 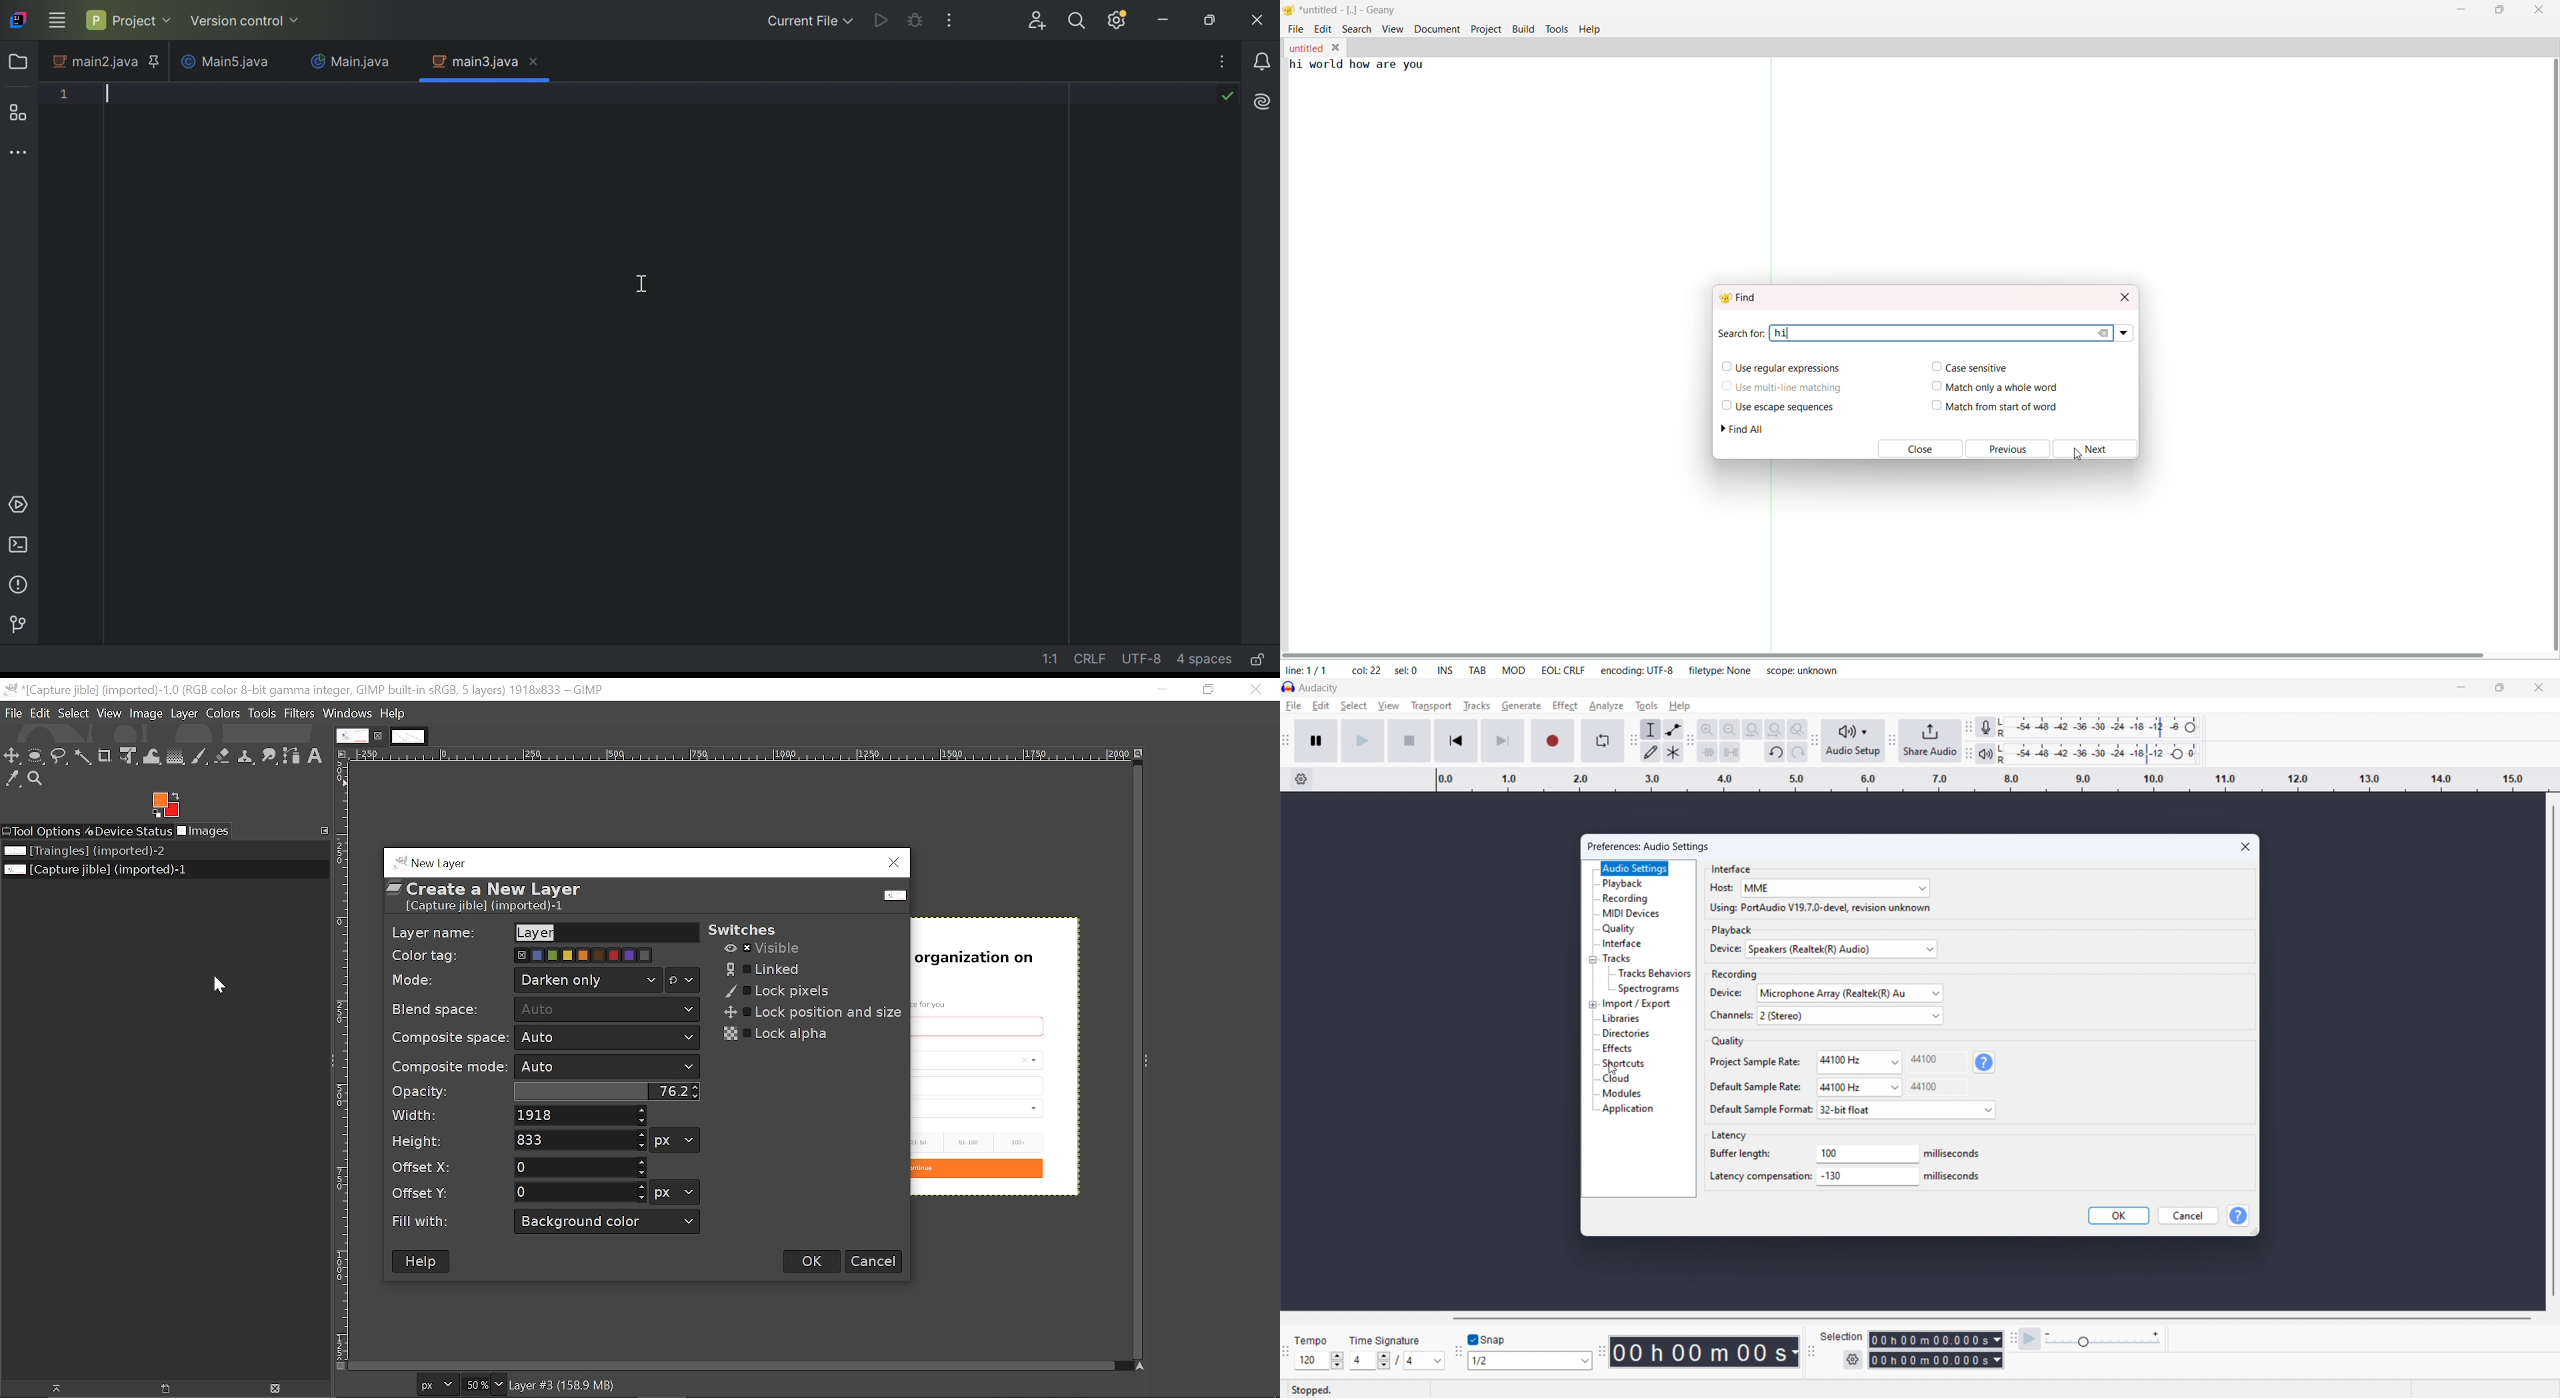 What do you see at coordinates (1731, 1136) in the screenshot?
I see `latency` at bounding box center [1731, 1136].